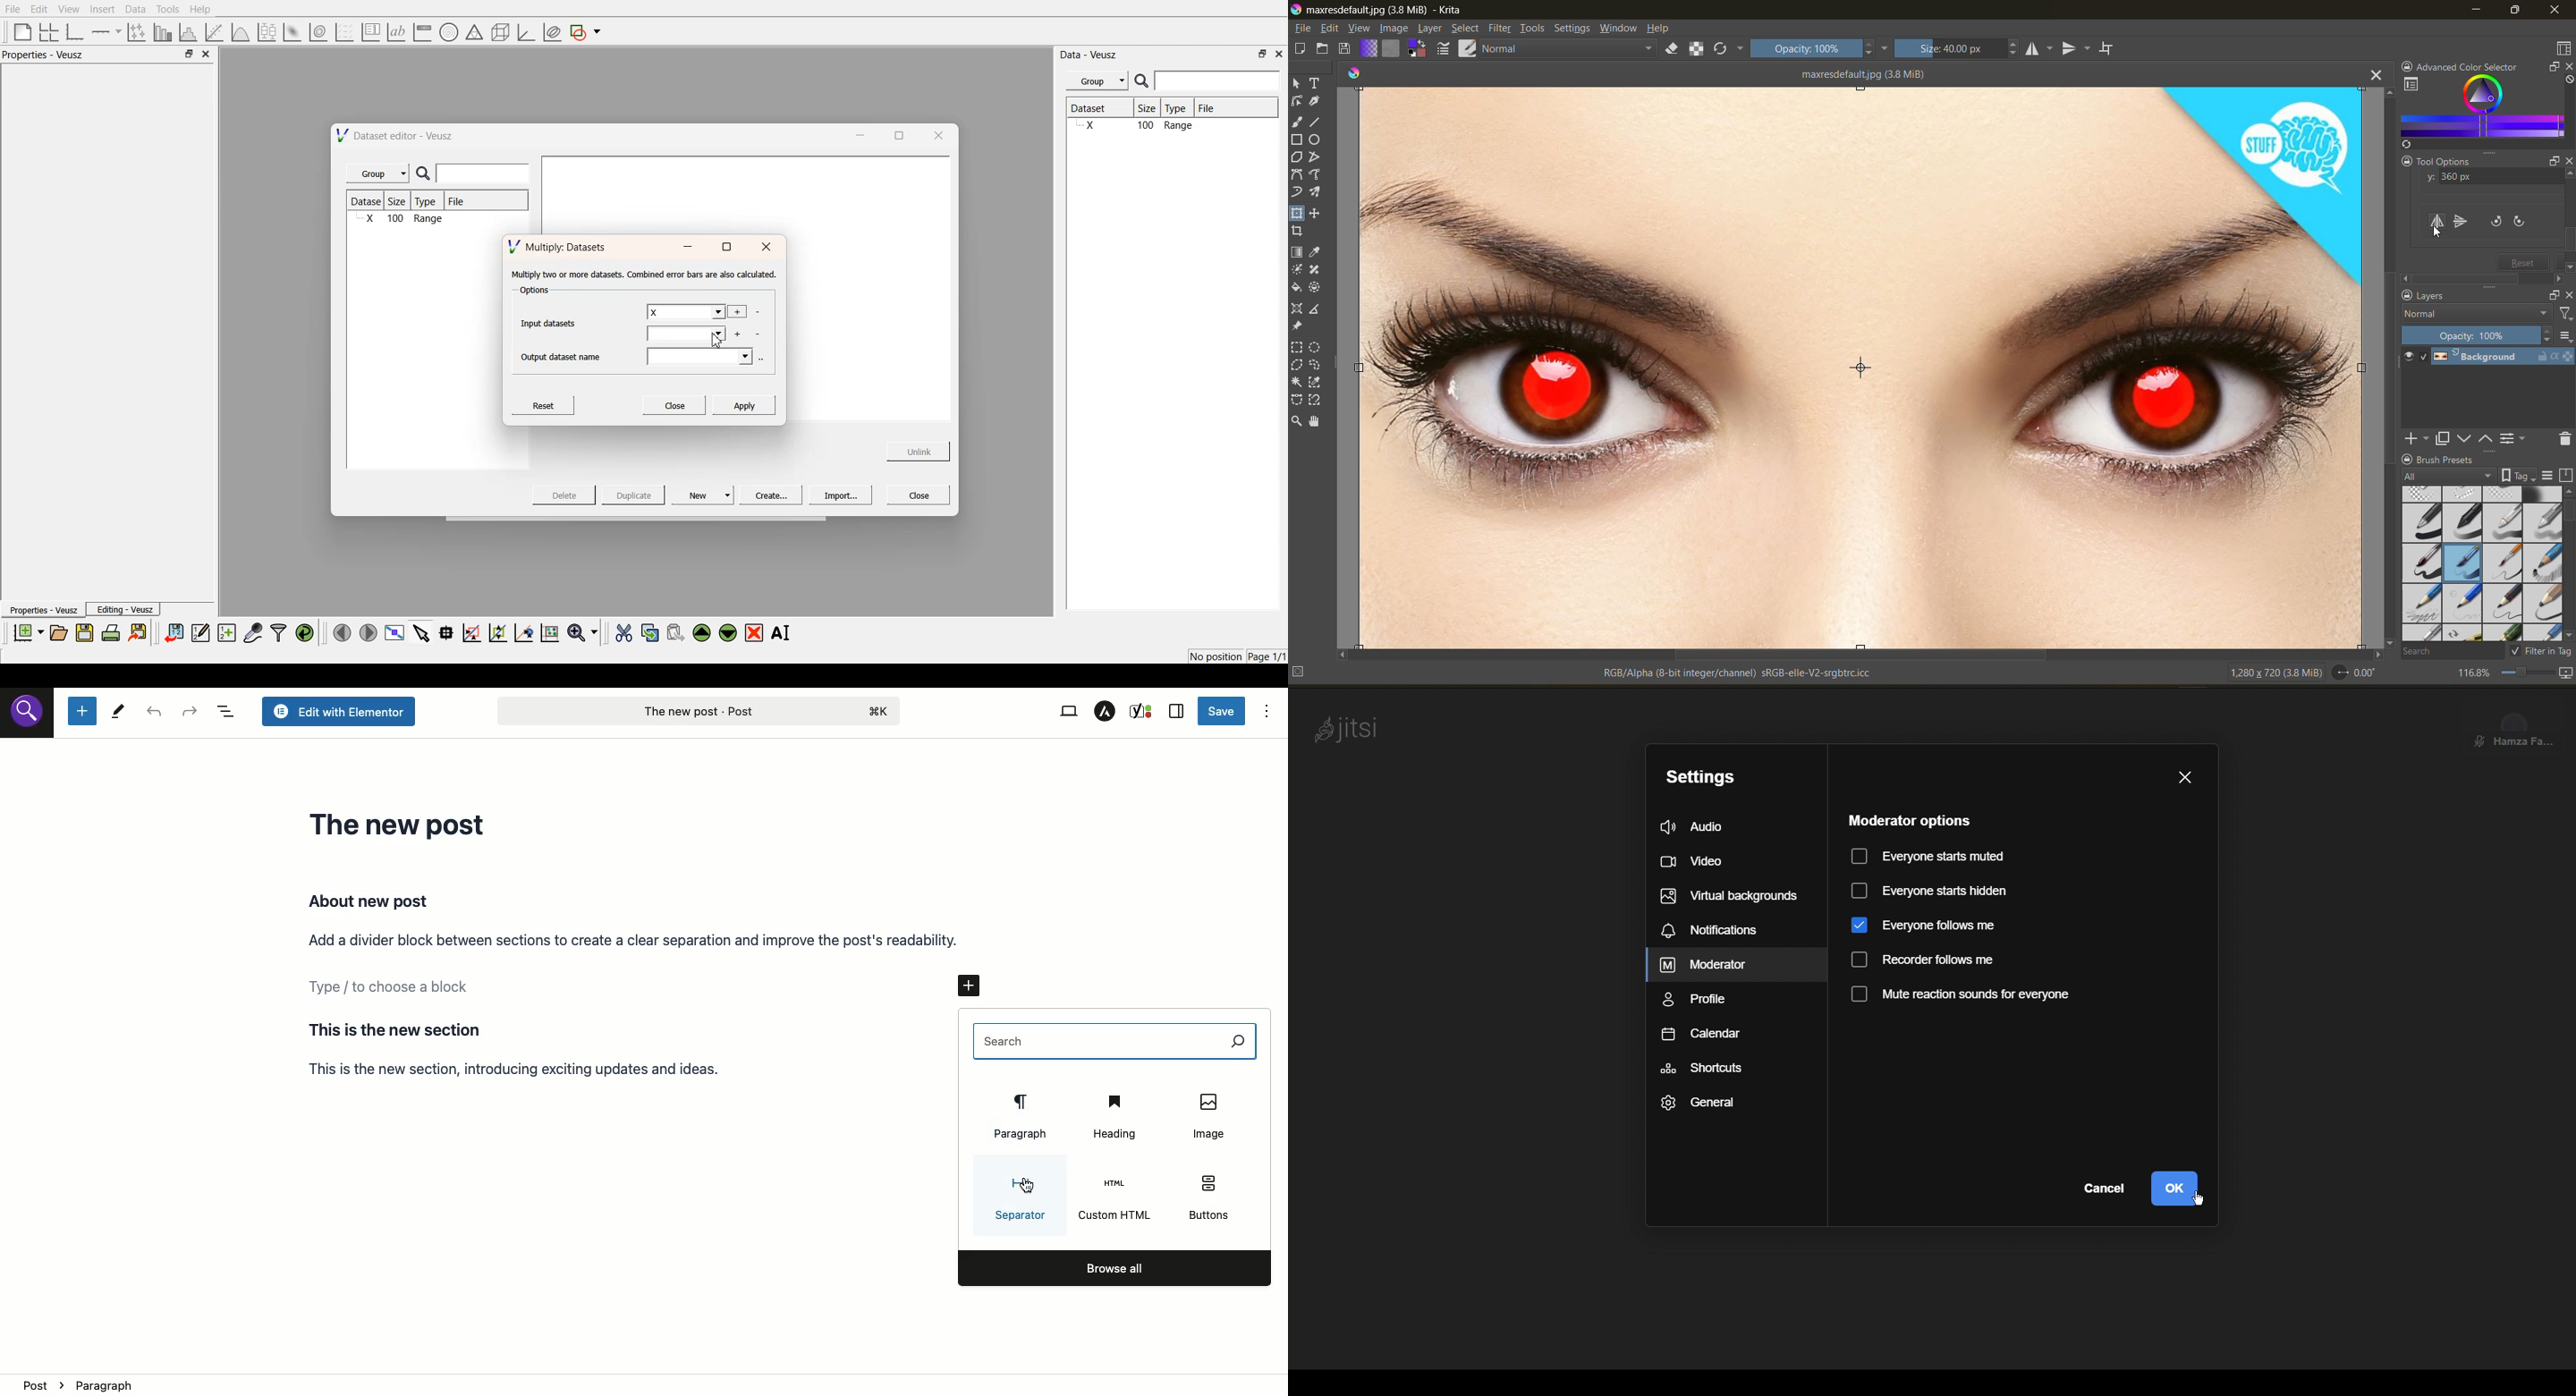 This screenshot has height=1400, width=2576. What do you see at coordinates (496, 632) in the screenshot?
I see `zoom out the graph axes` at bounding box center [496, 632].